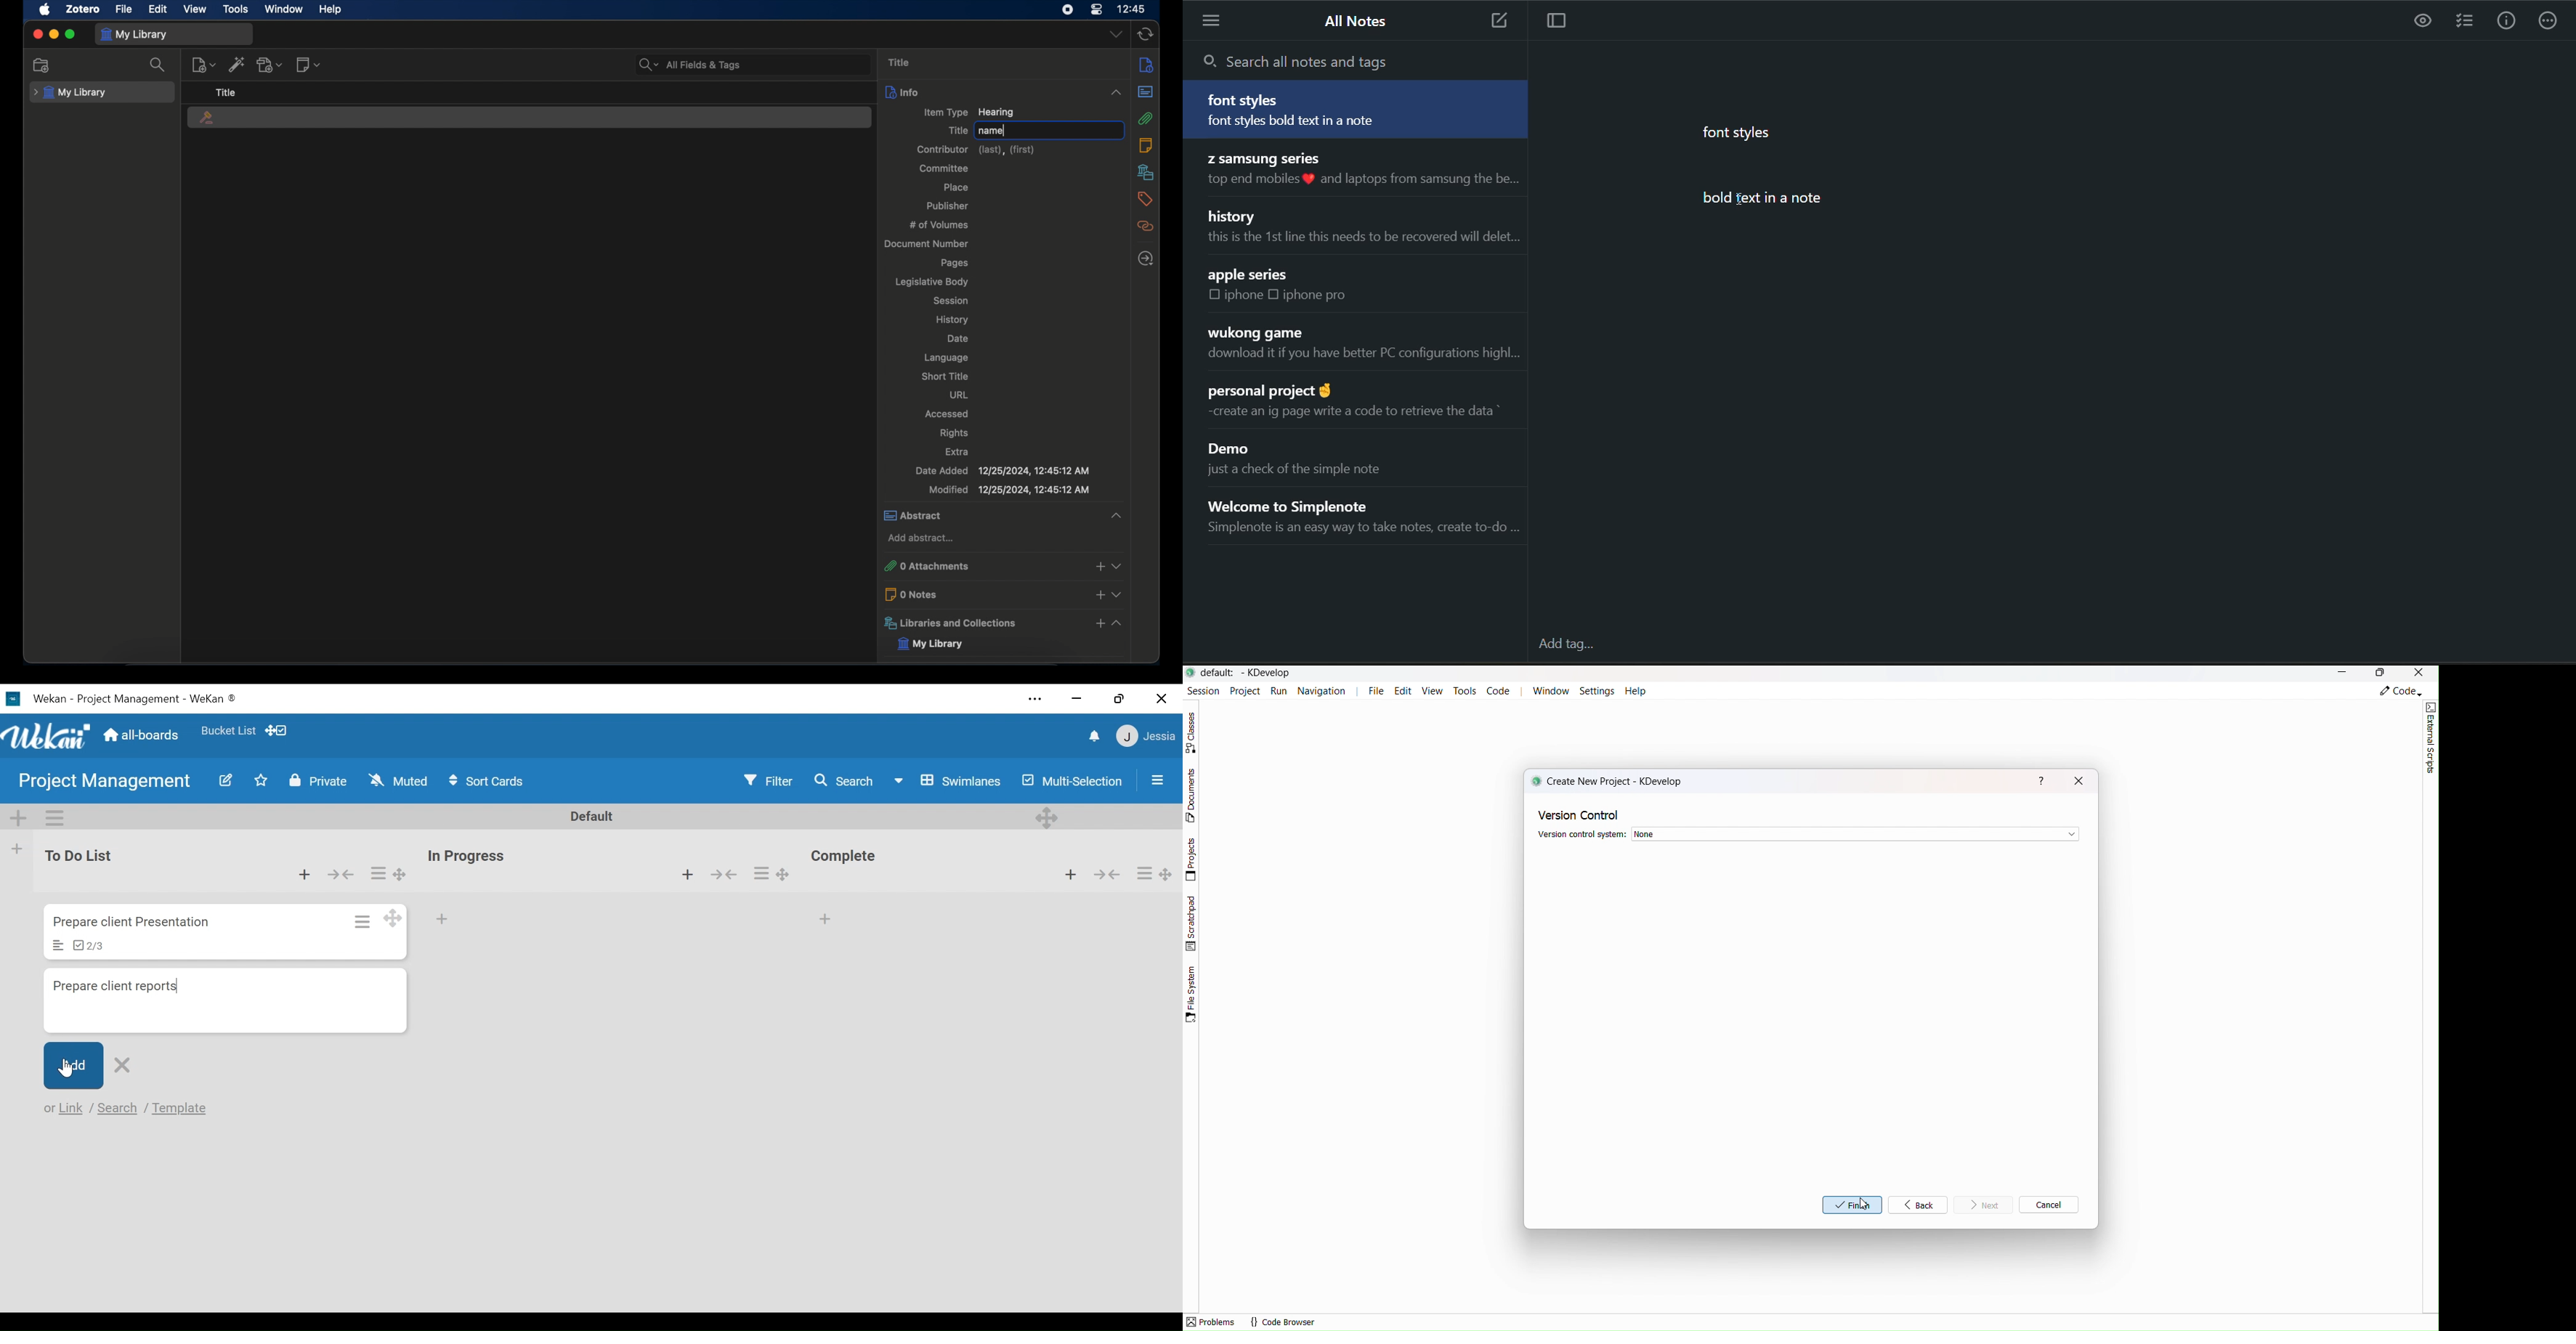 This screenshot has width=2576, height=1344. I want to click on locate, so click(1147, 258).